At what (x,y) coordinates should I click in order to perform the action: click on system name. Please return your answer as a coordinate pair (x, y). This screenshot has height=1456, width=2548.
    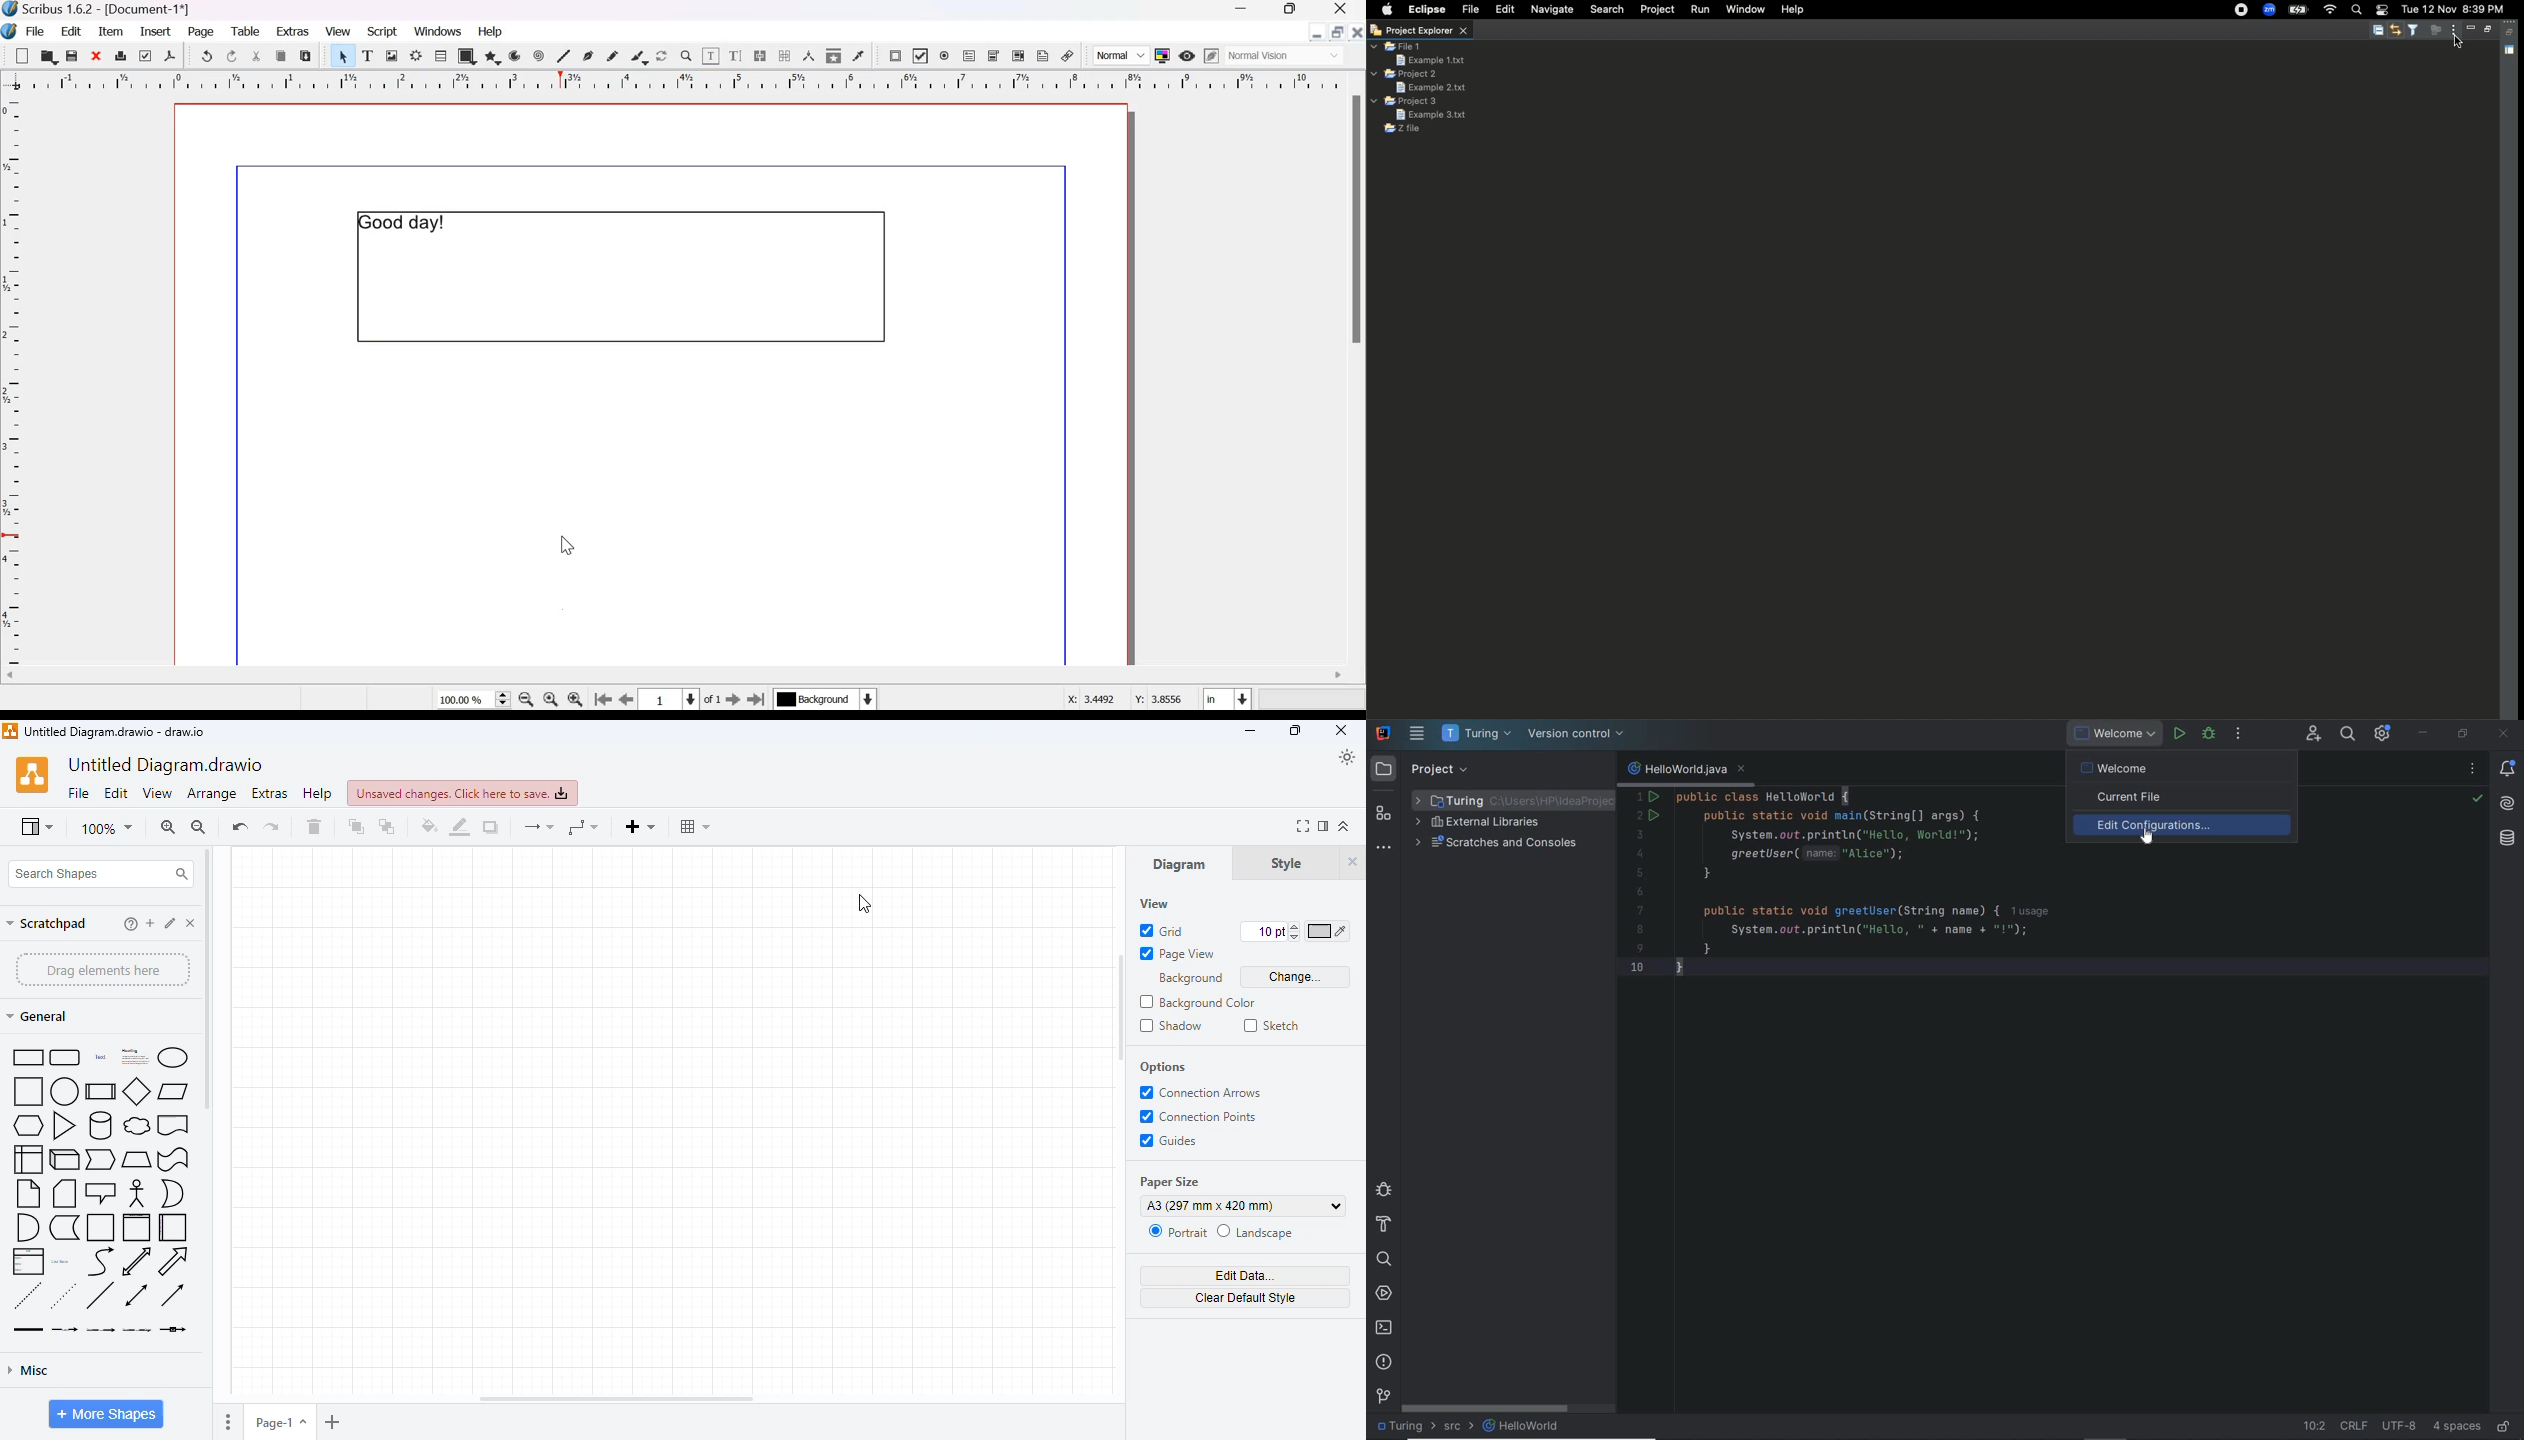
    Looking at the image, I should click on (1384, 733).